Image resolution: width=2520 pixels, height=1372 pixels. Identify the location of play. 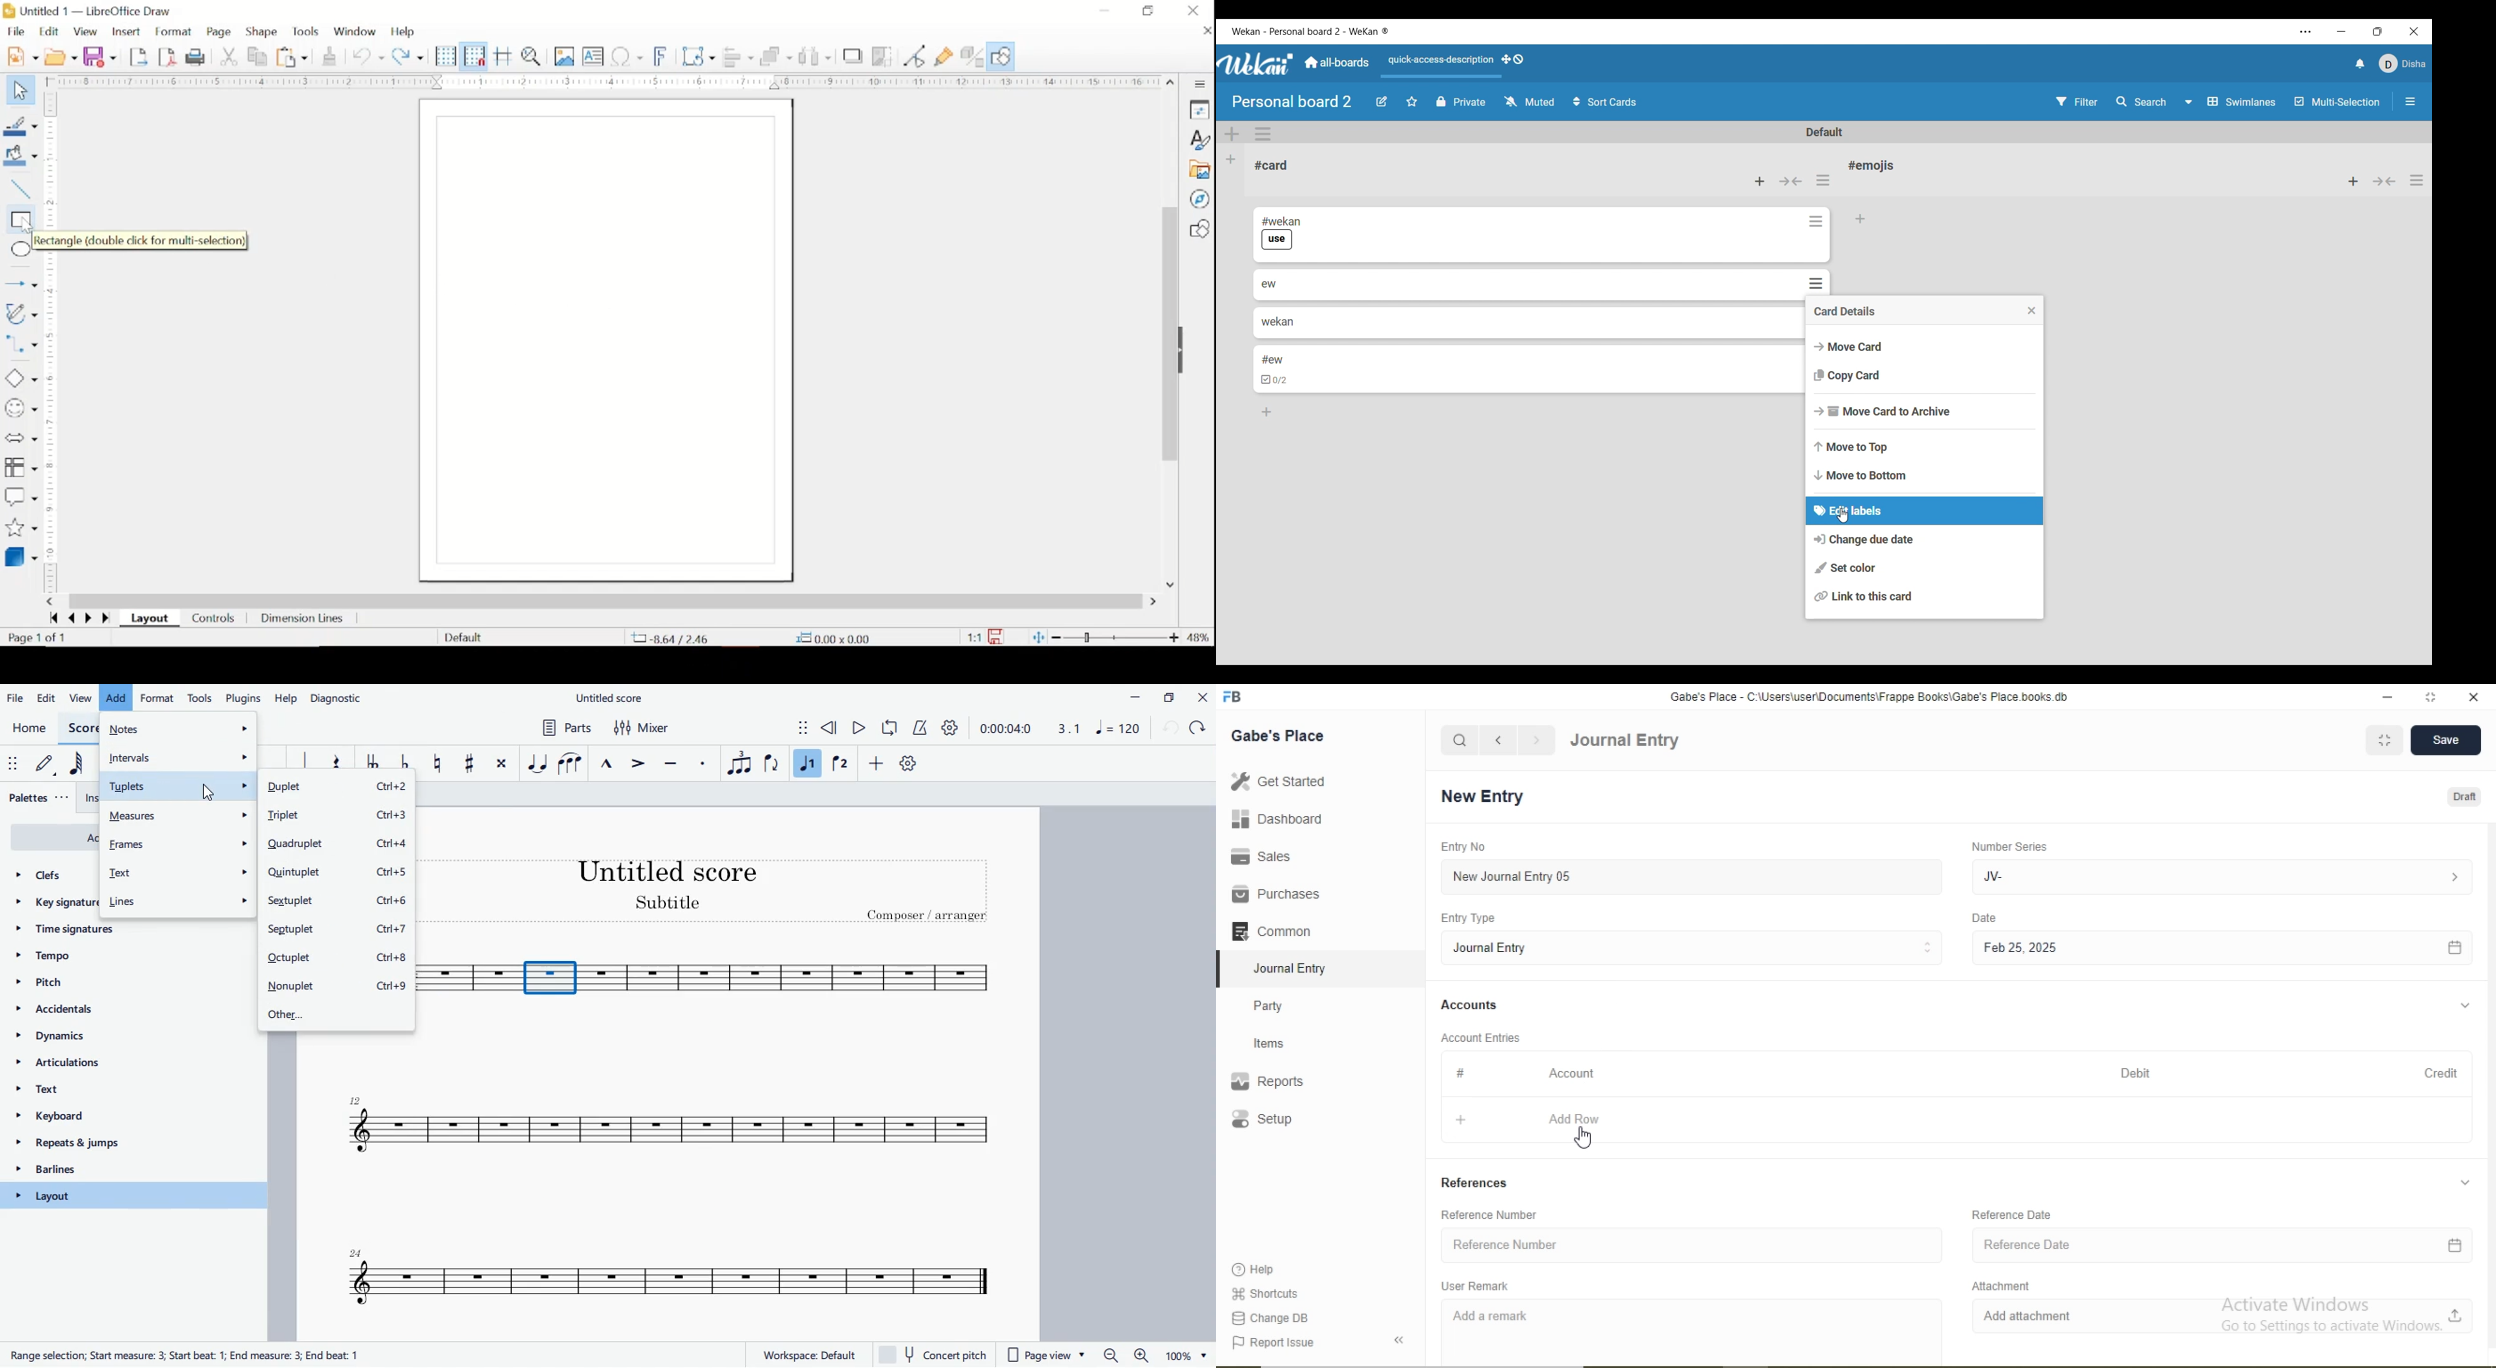
(860, 729).